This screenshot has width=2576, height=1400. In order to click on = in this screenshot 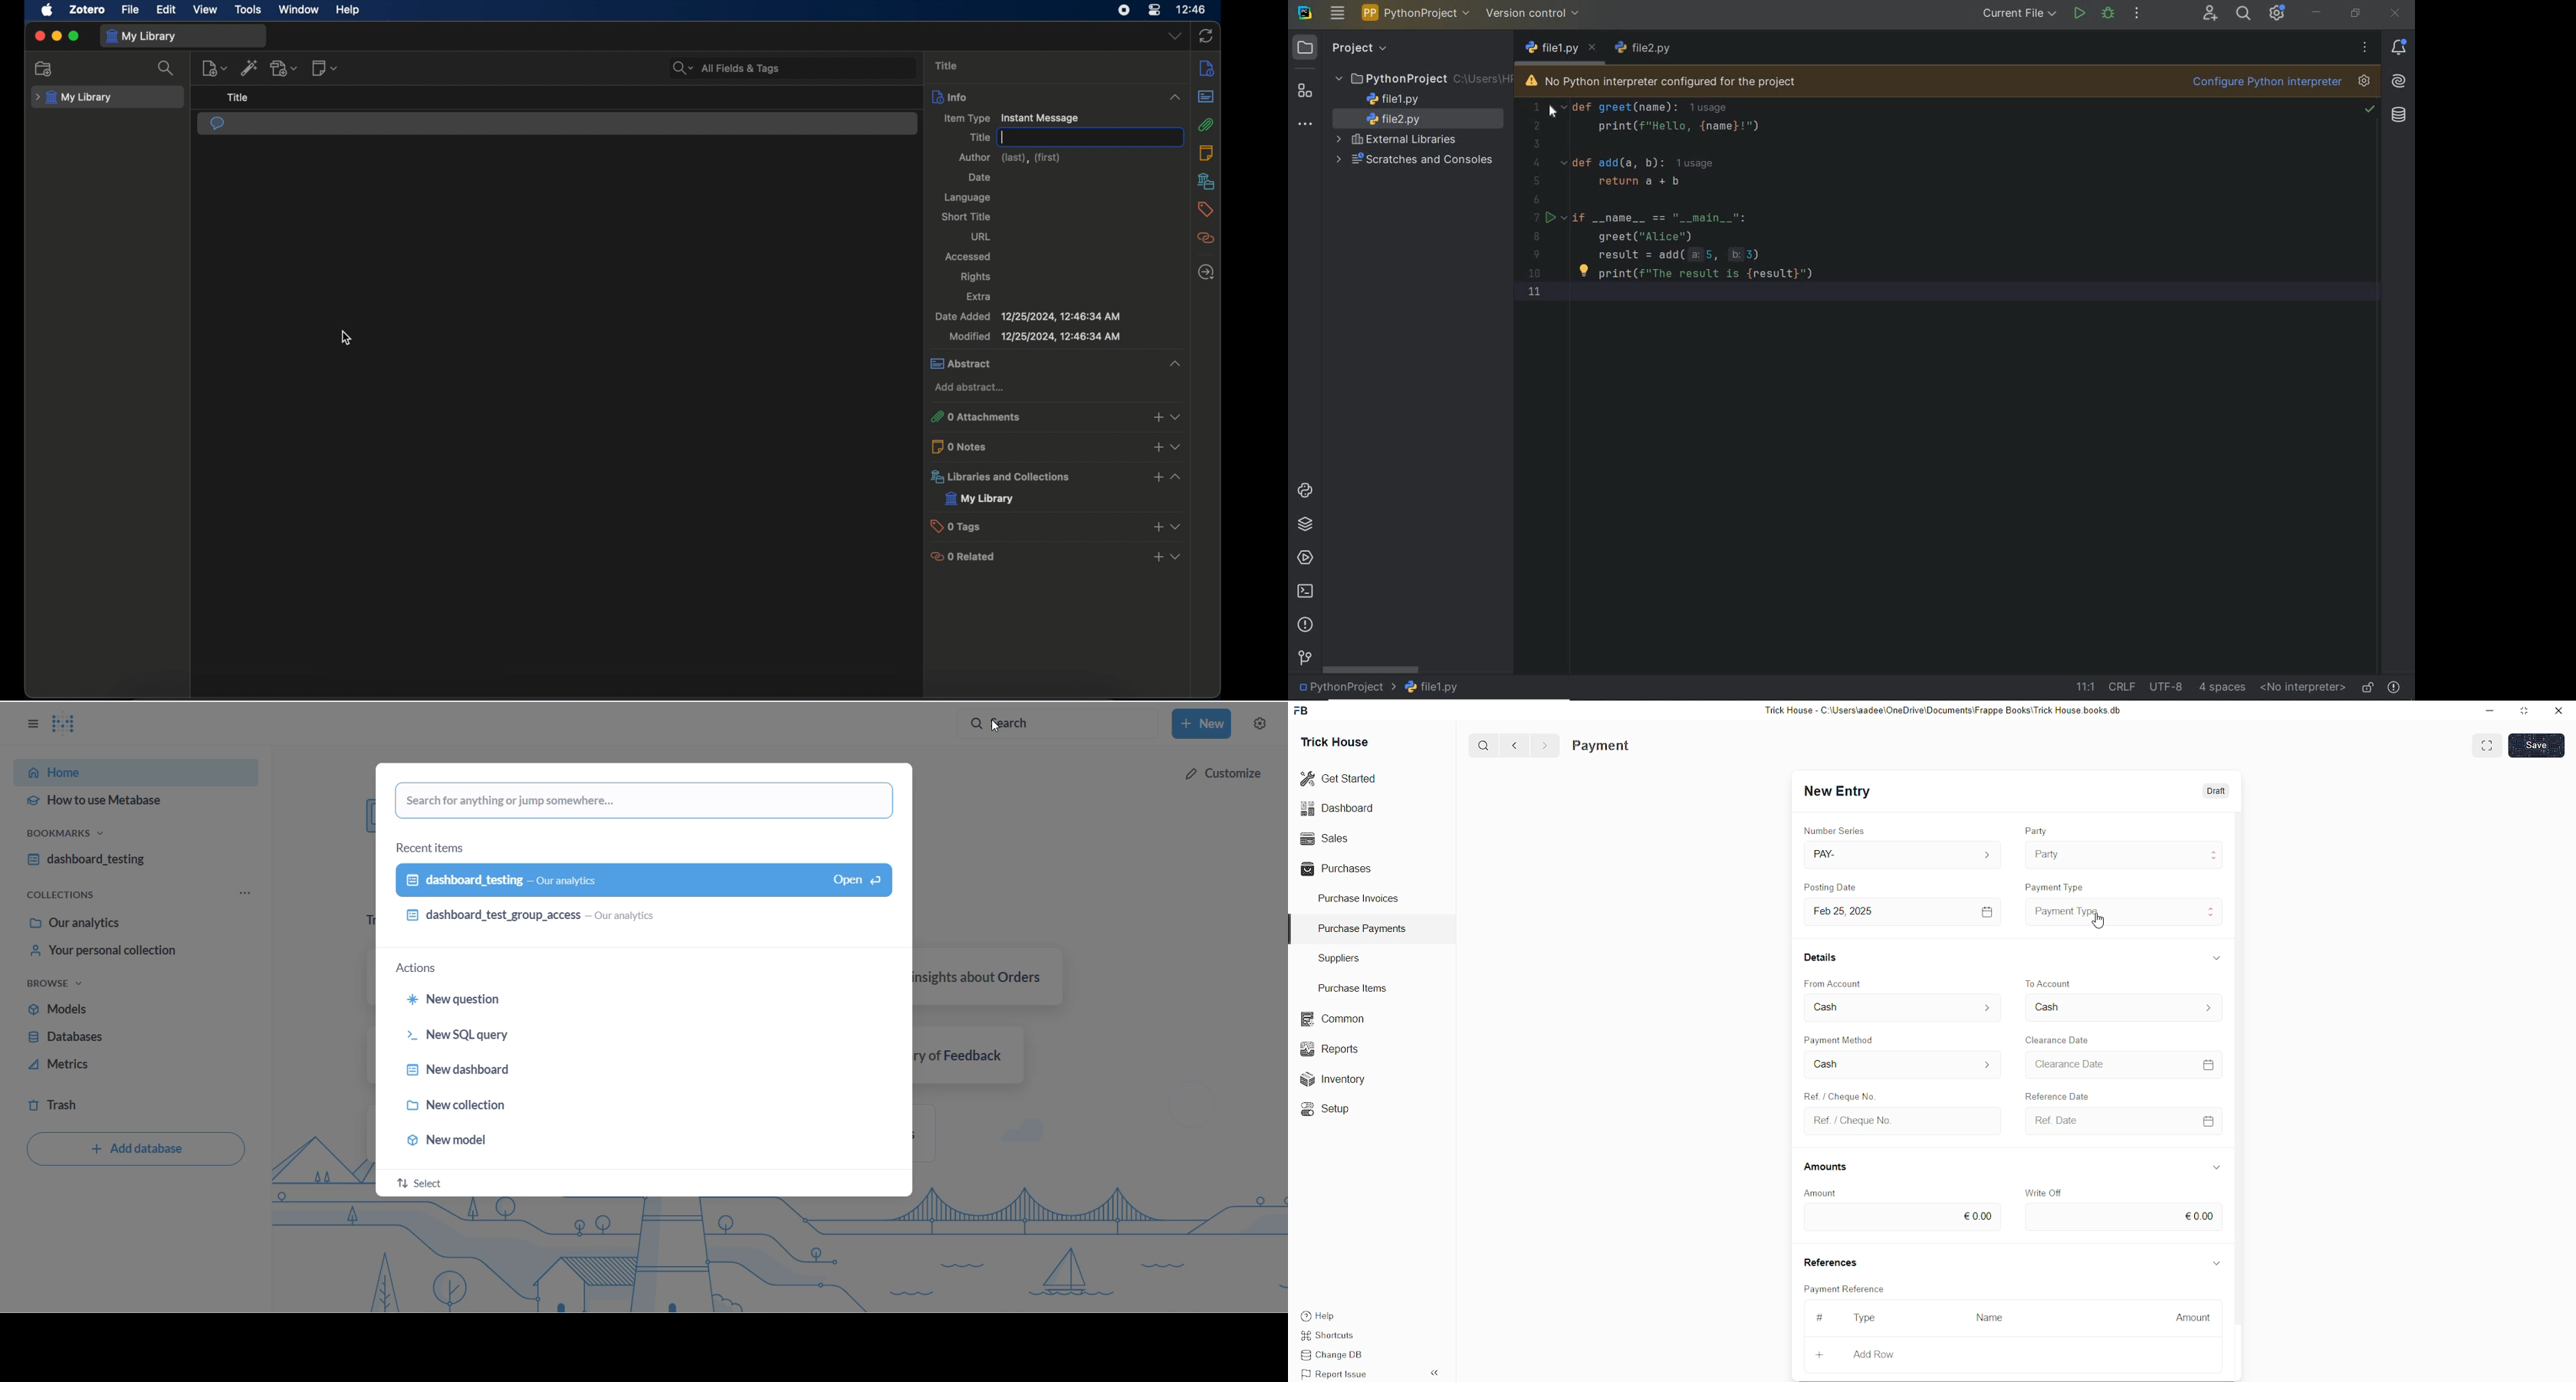, I will do `click(2211, 1063)`.